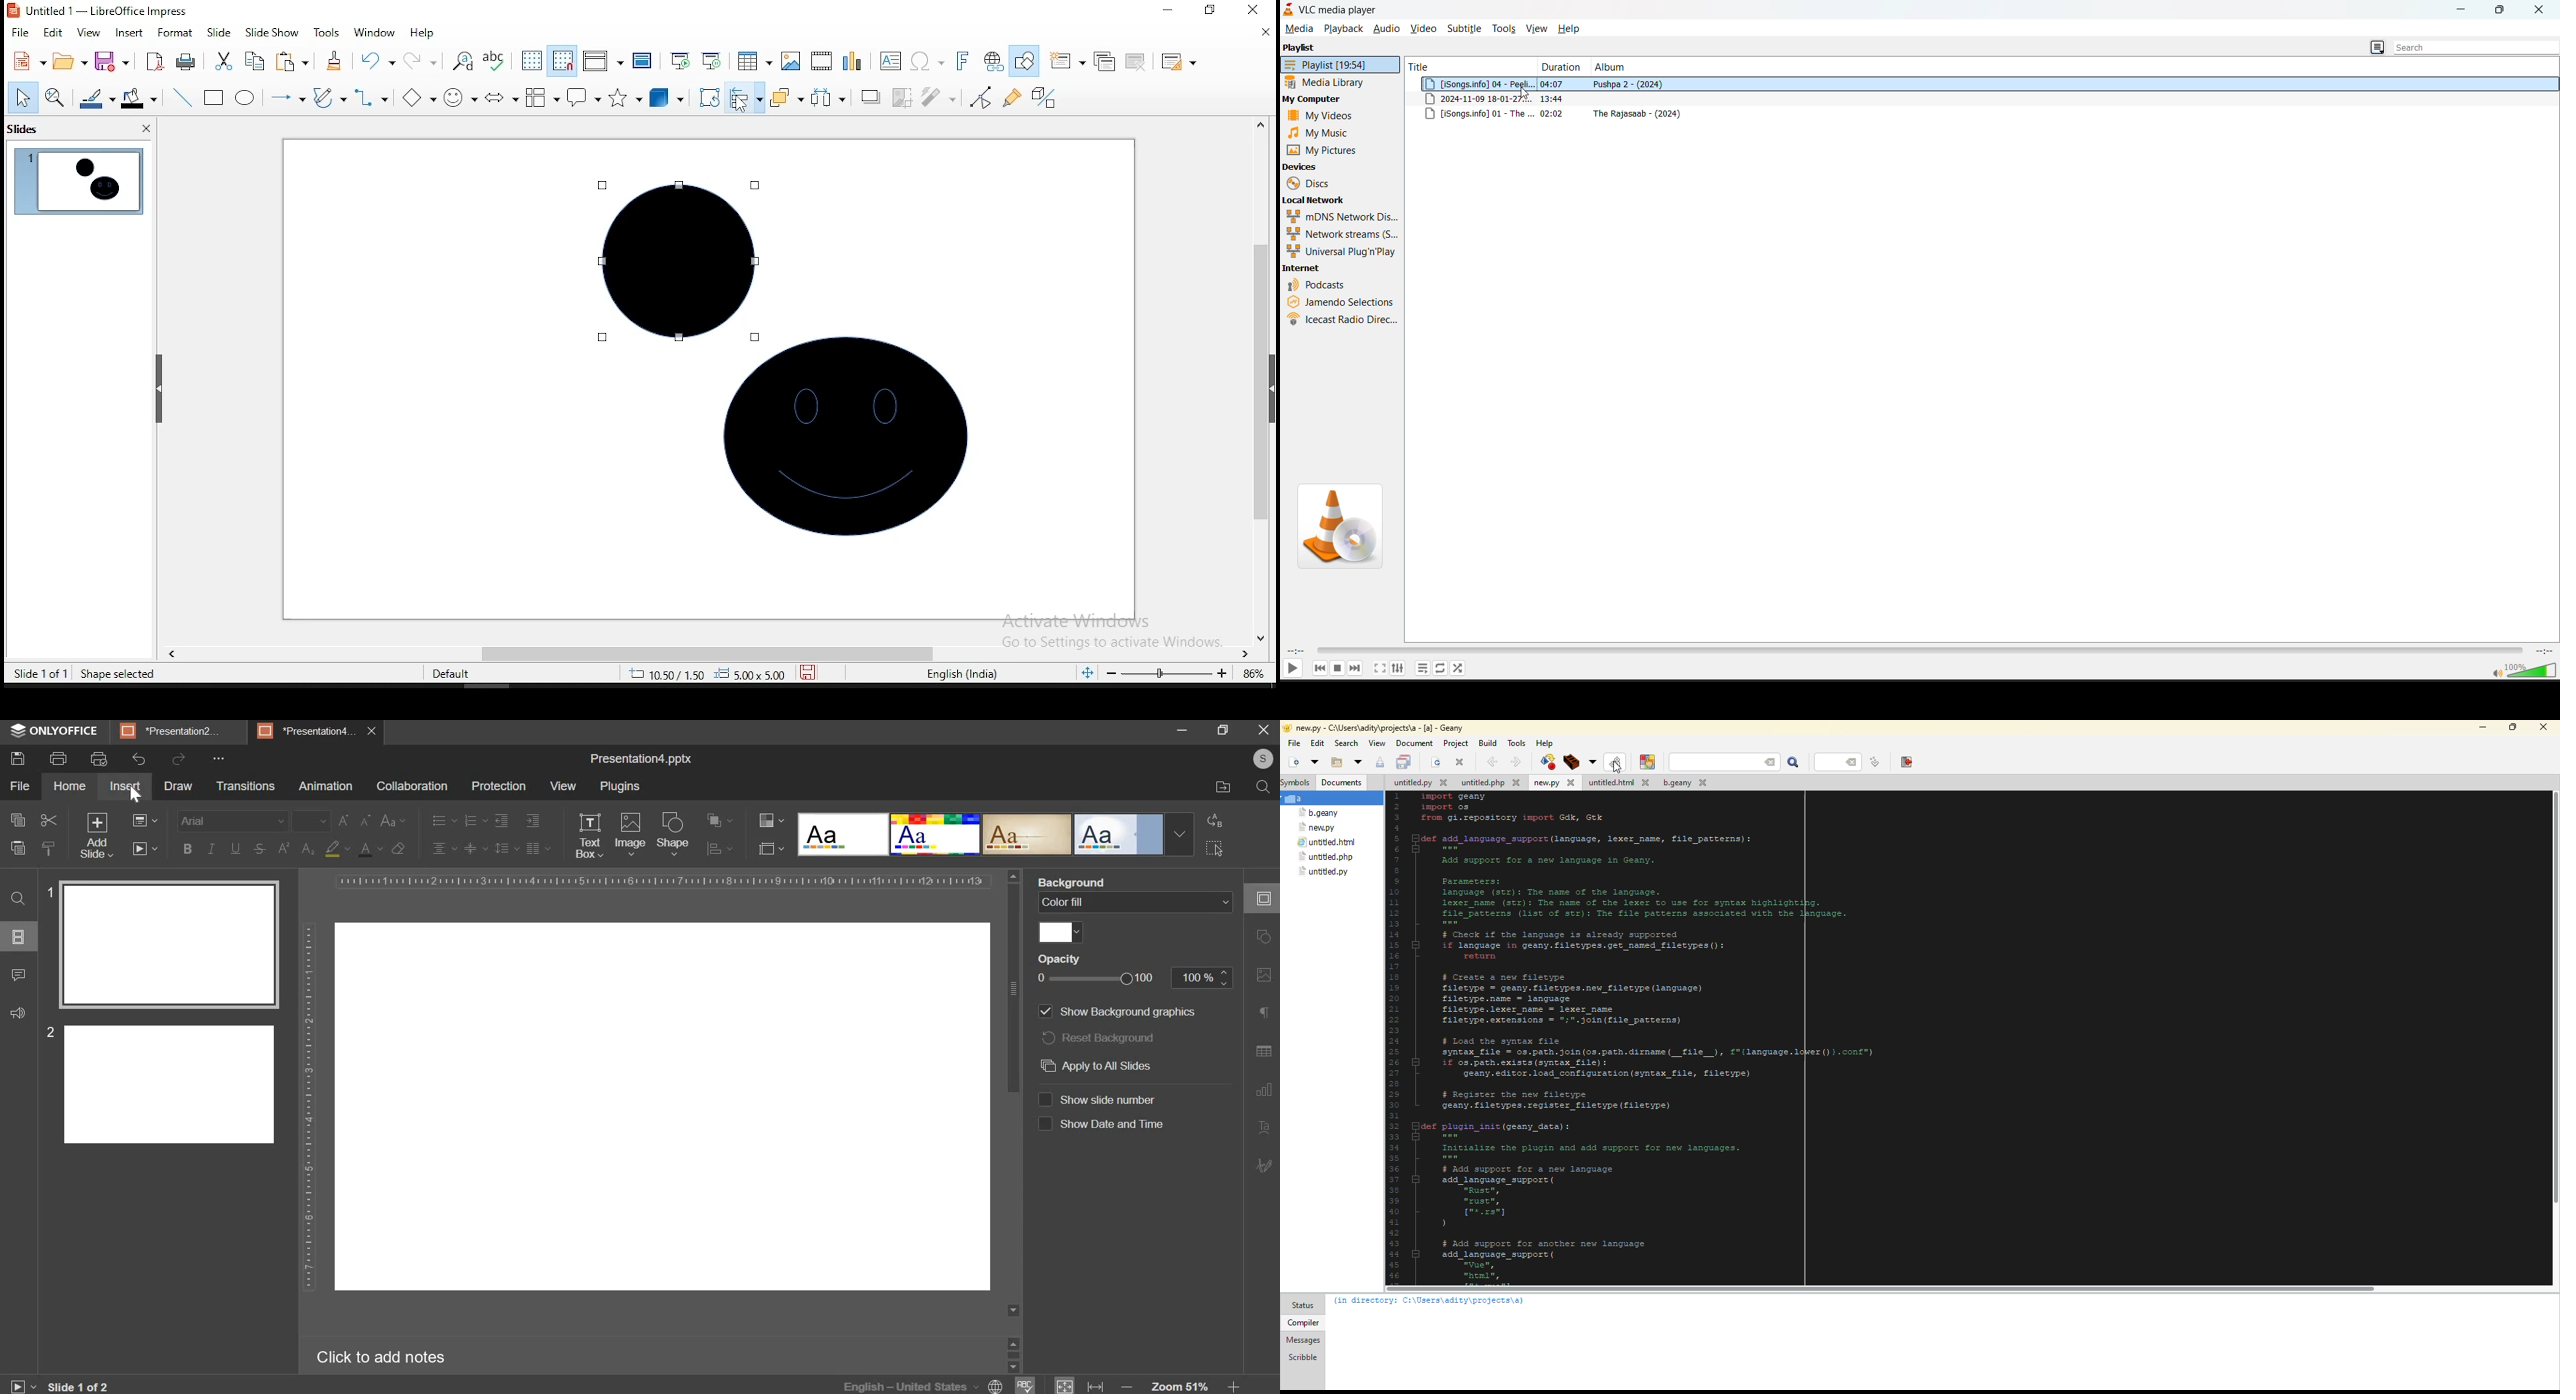 The width and height of the screenshot is (2576, 1400). Describe the element at coordinates (463, 60) in the screenshot. I see `find and replace` at that location.